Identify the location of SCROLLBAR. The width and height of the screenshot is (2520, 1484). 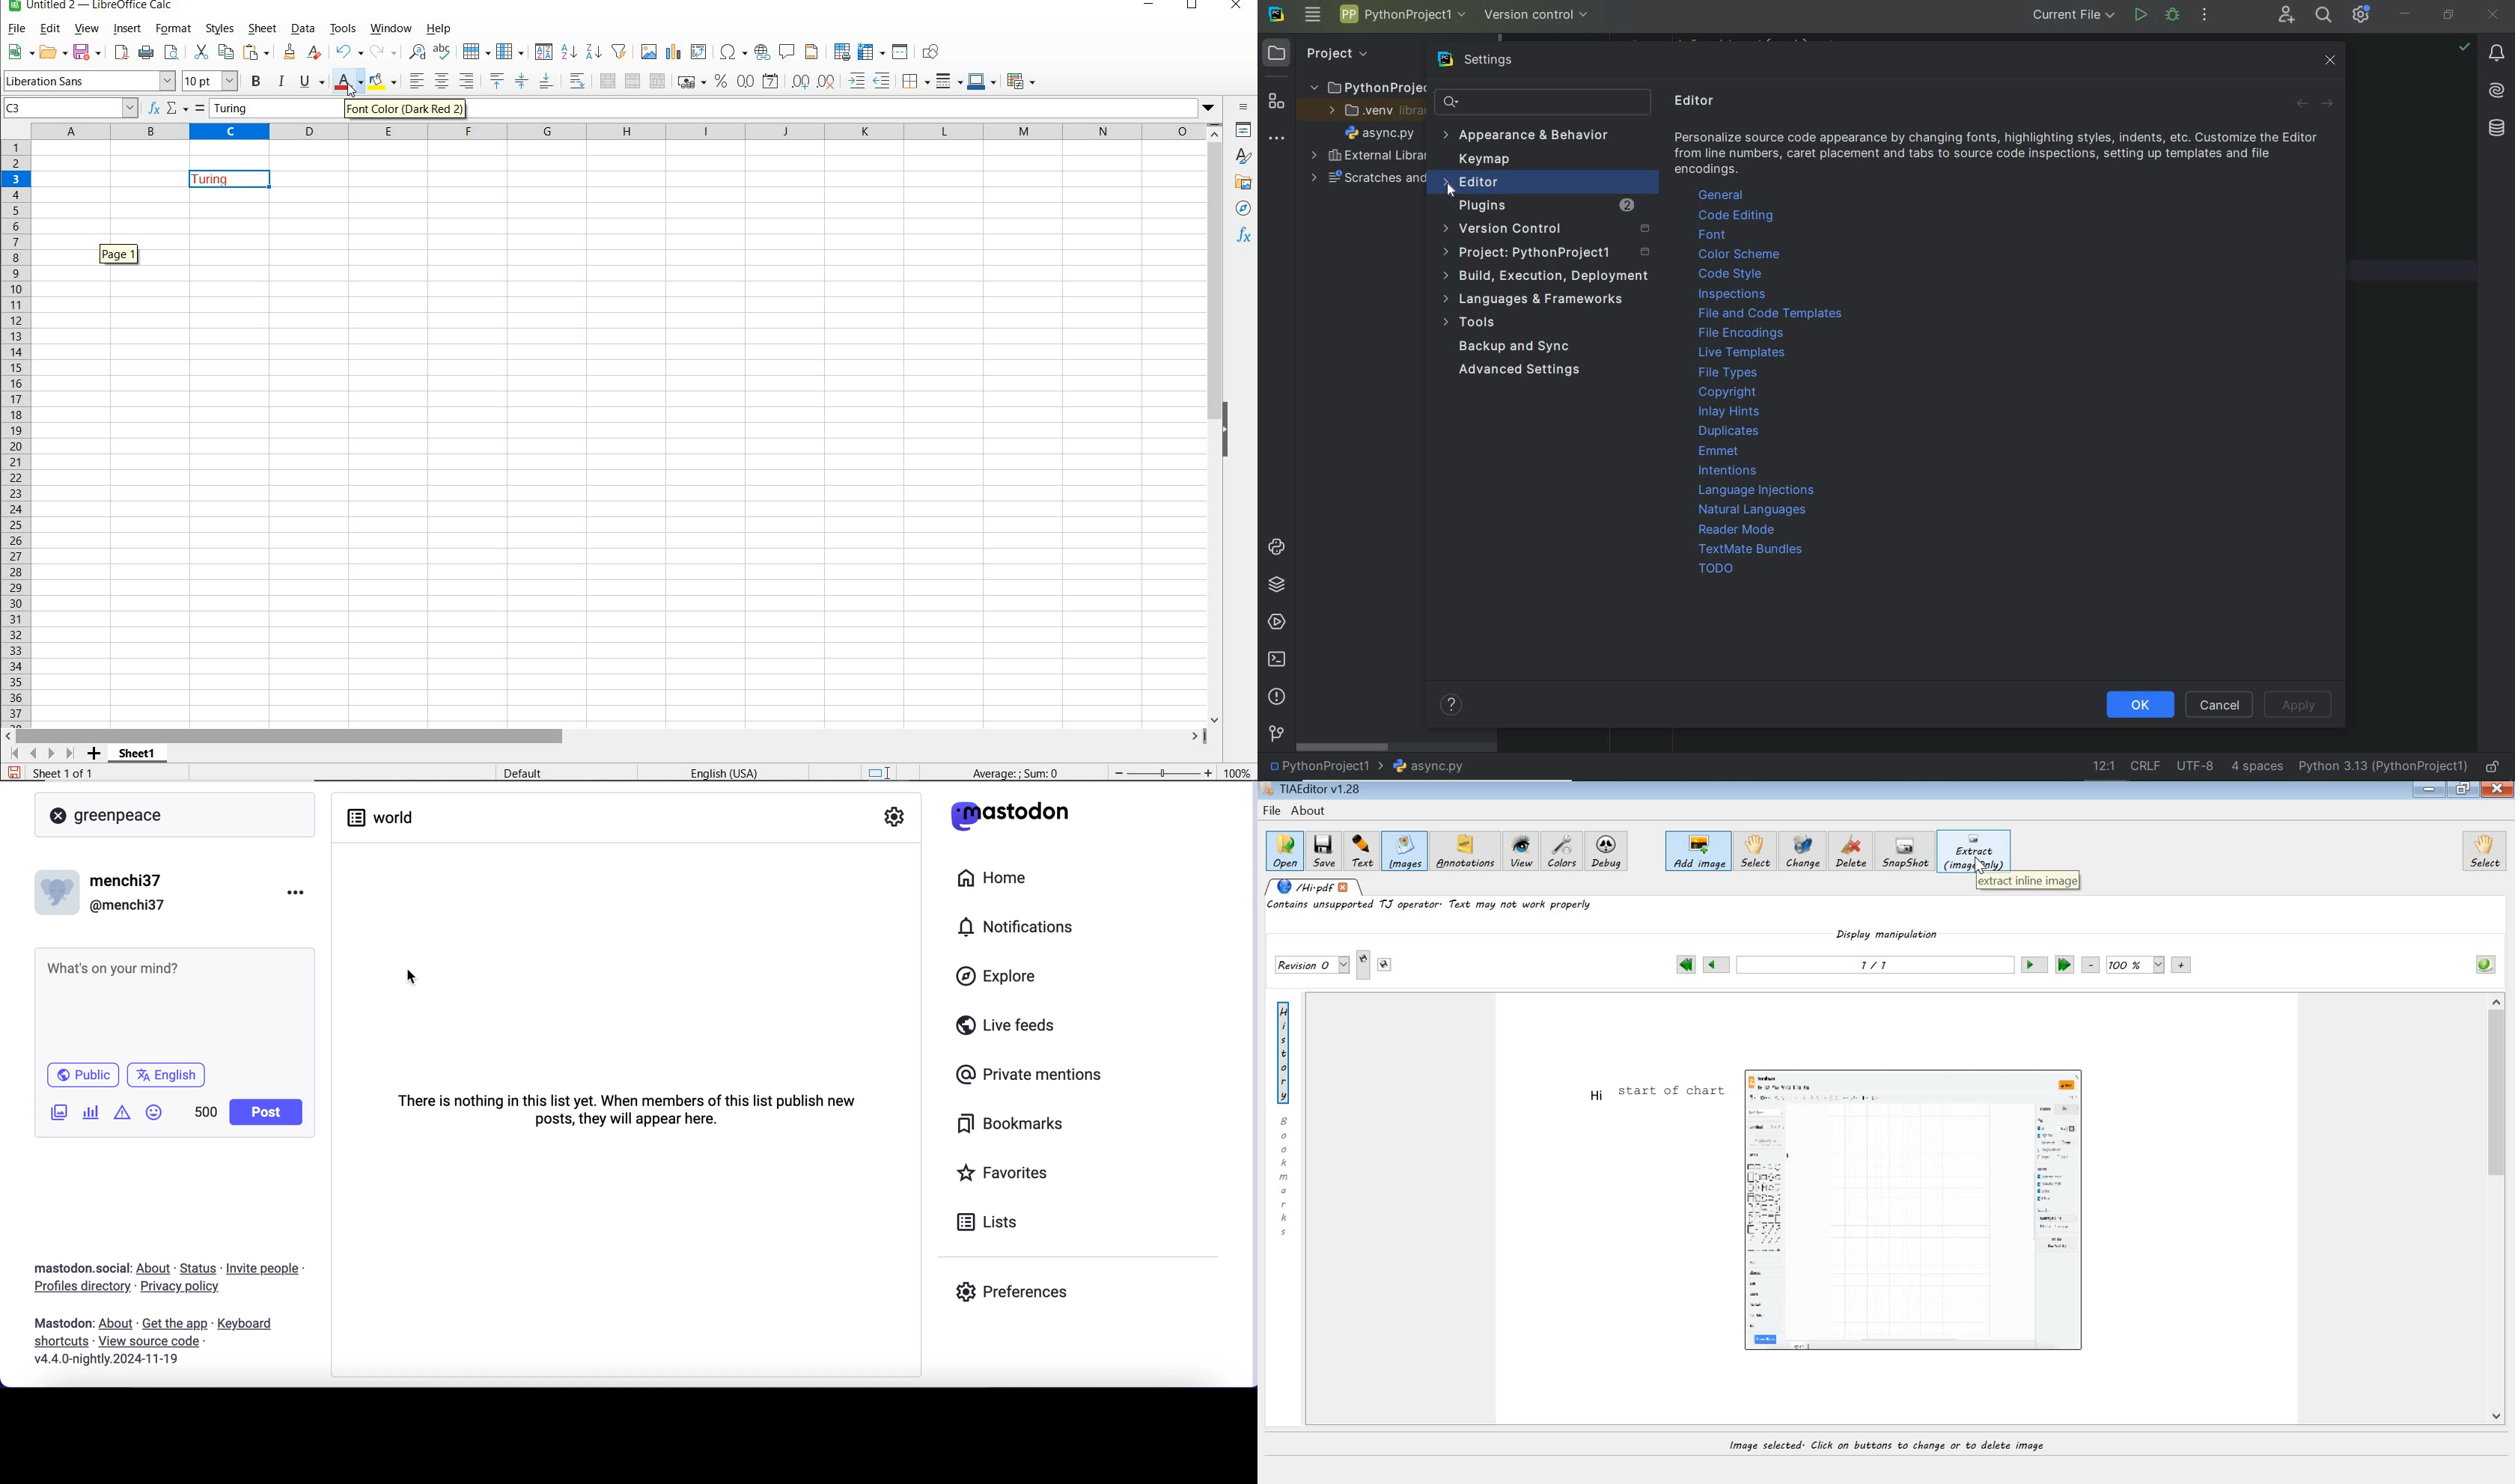
(607, 736).